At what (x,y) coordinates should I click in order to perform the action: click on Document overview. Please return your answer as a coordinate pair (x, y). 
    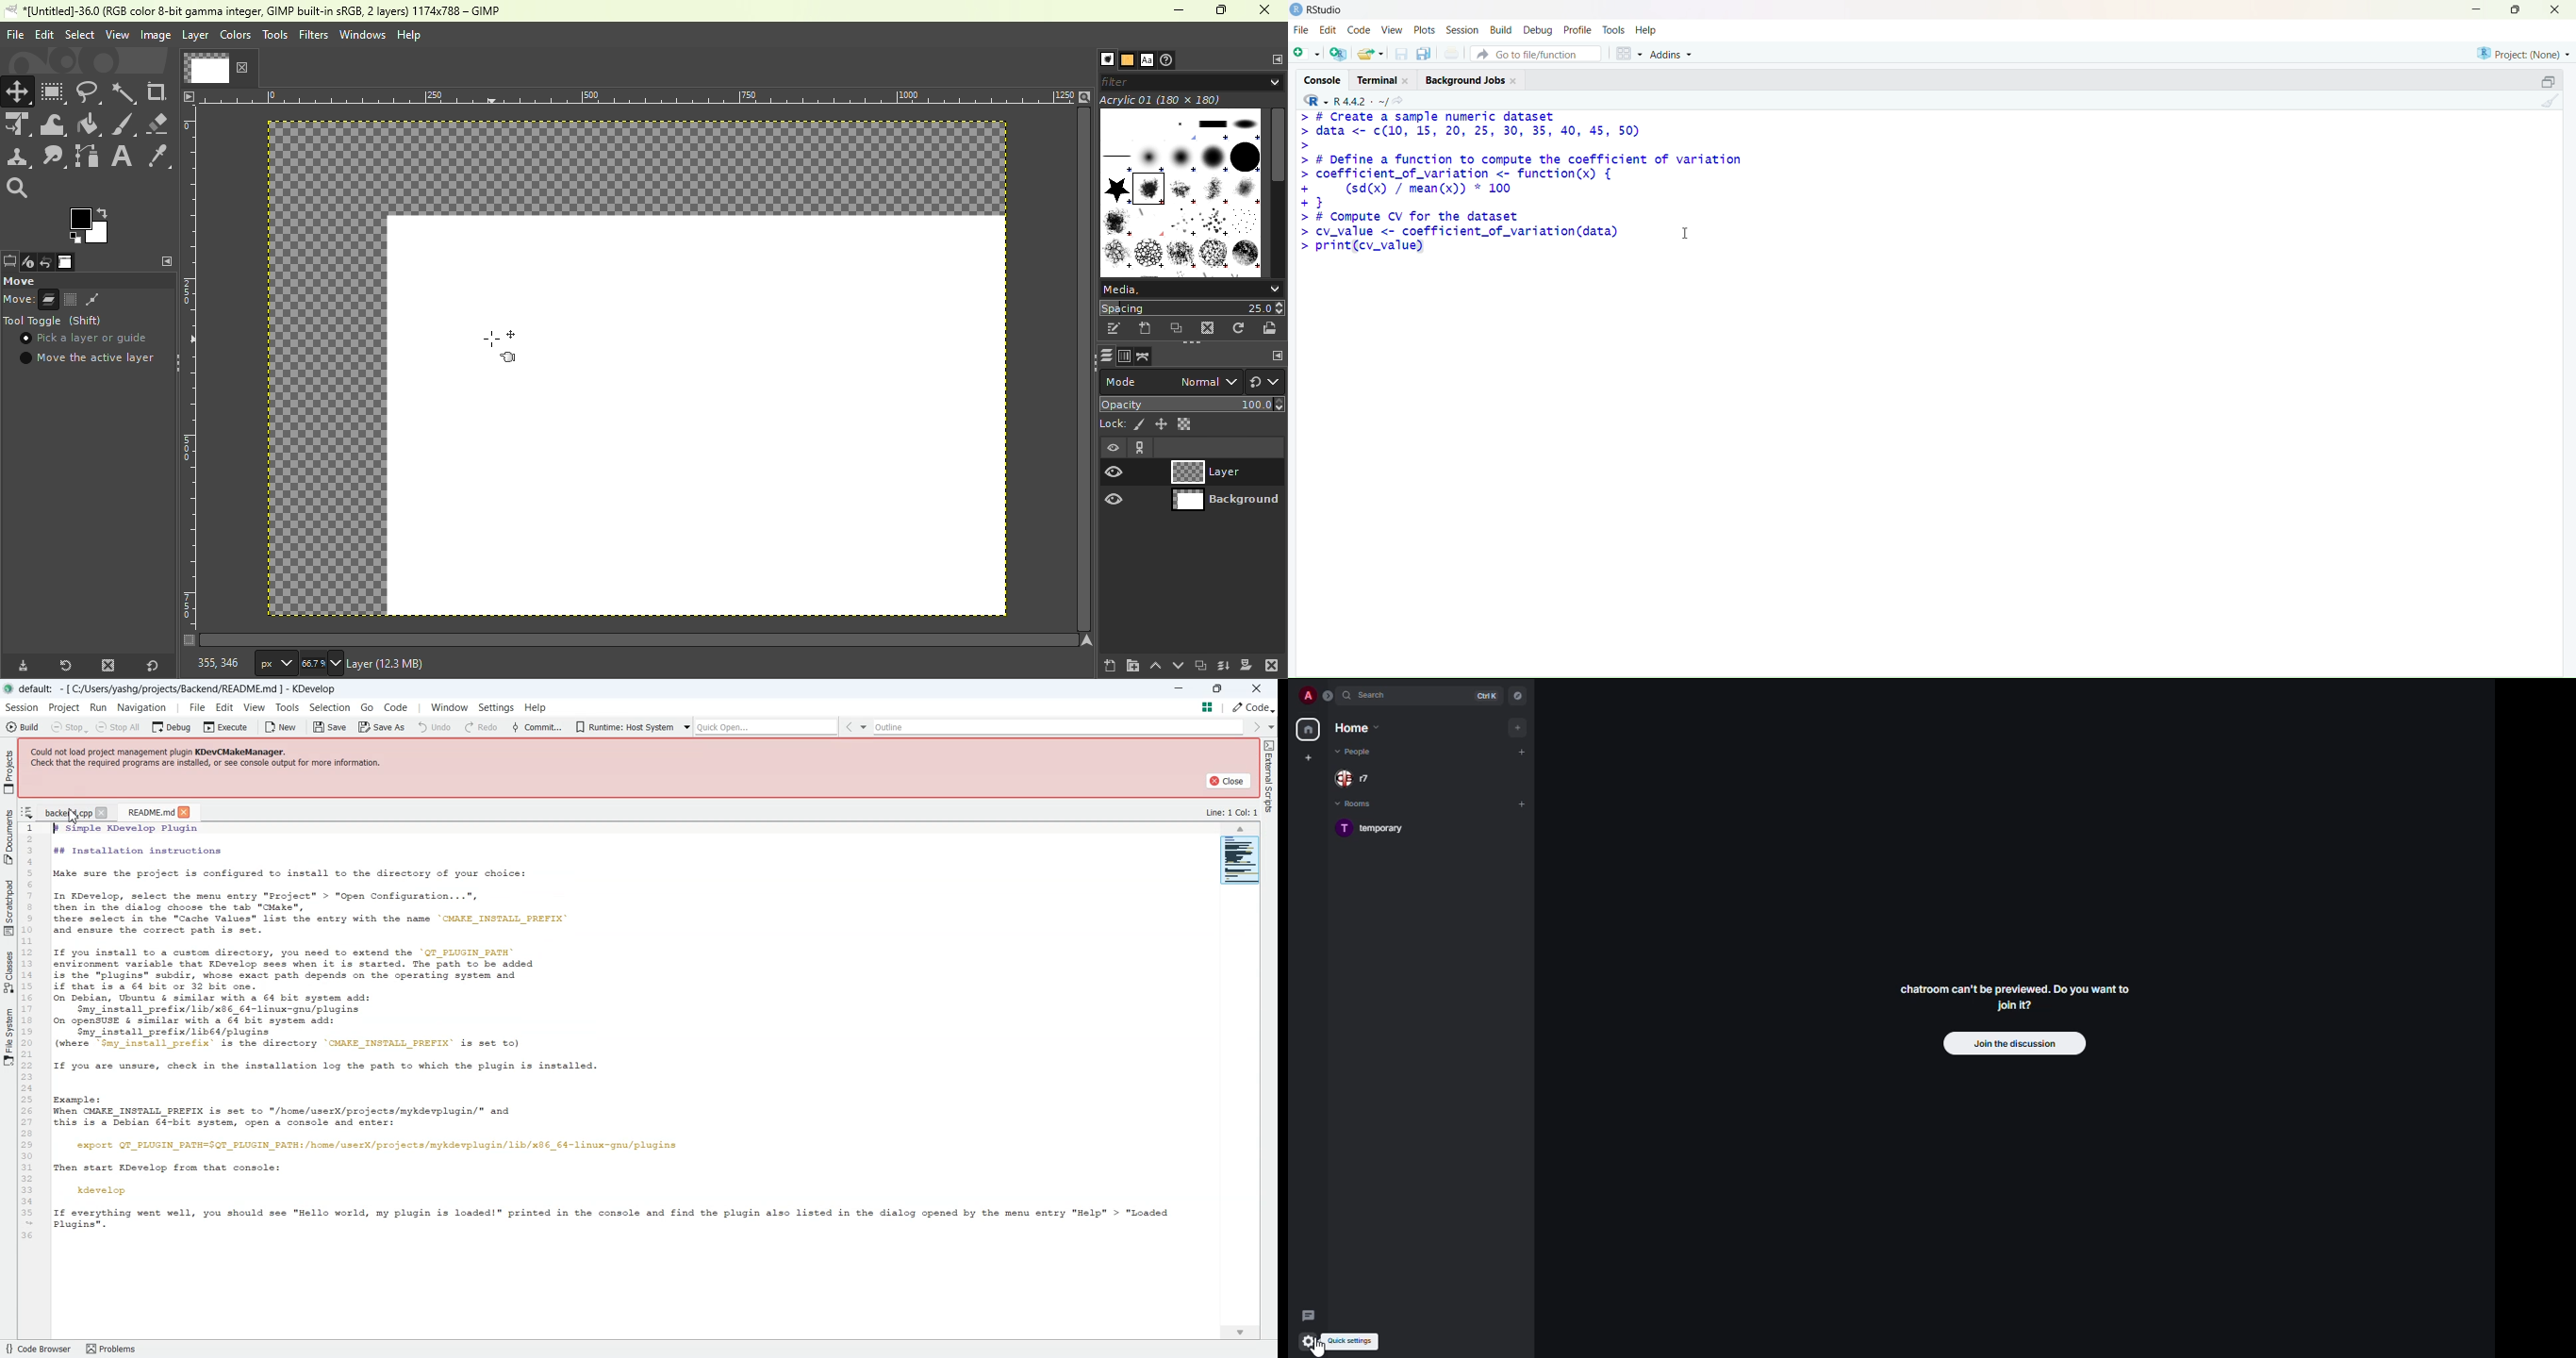
    Looking at the image, I should click on (1208, 706).